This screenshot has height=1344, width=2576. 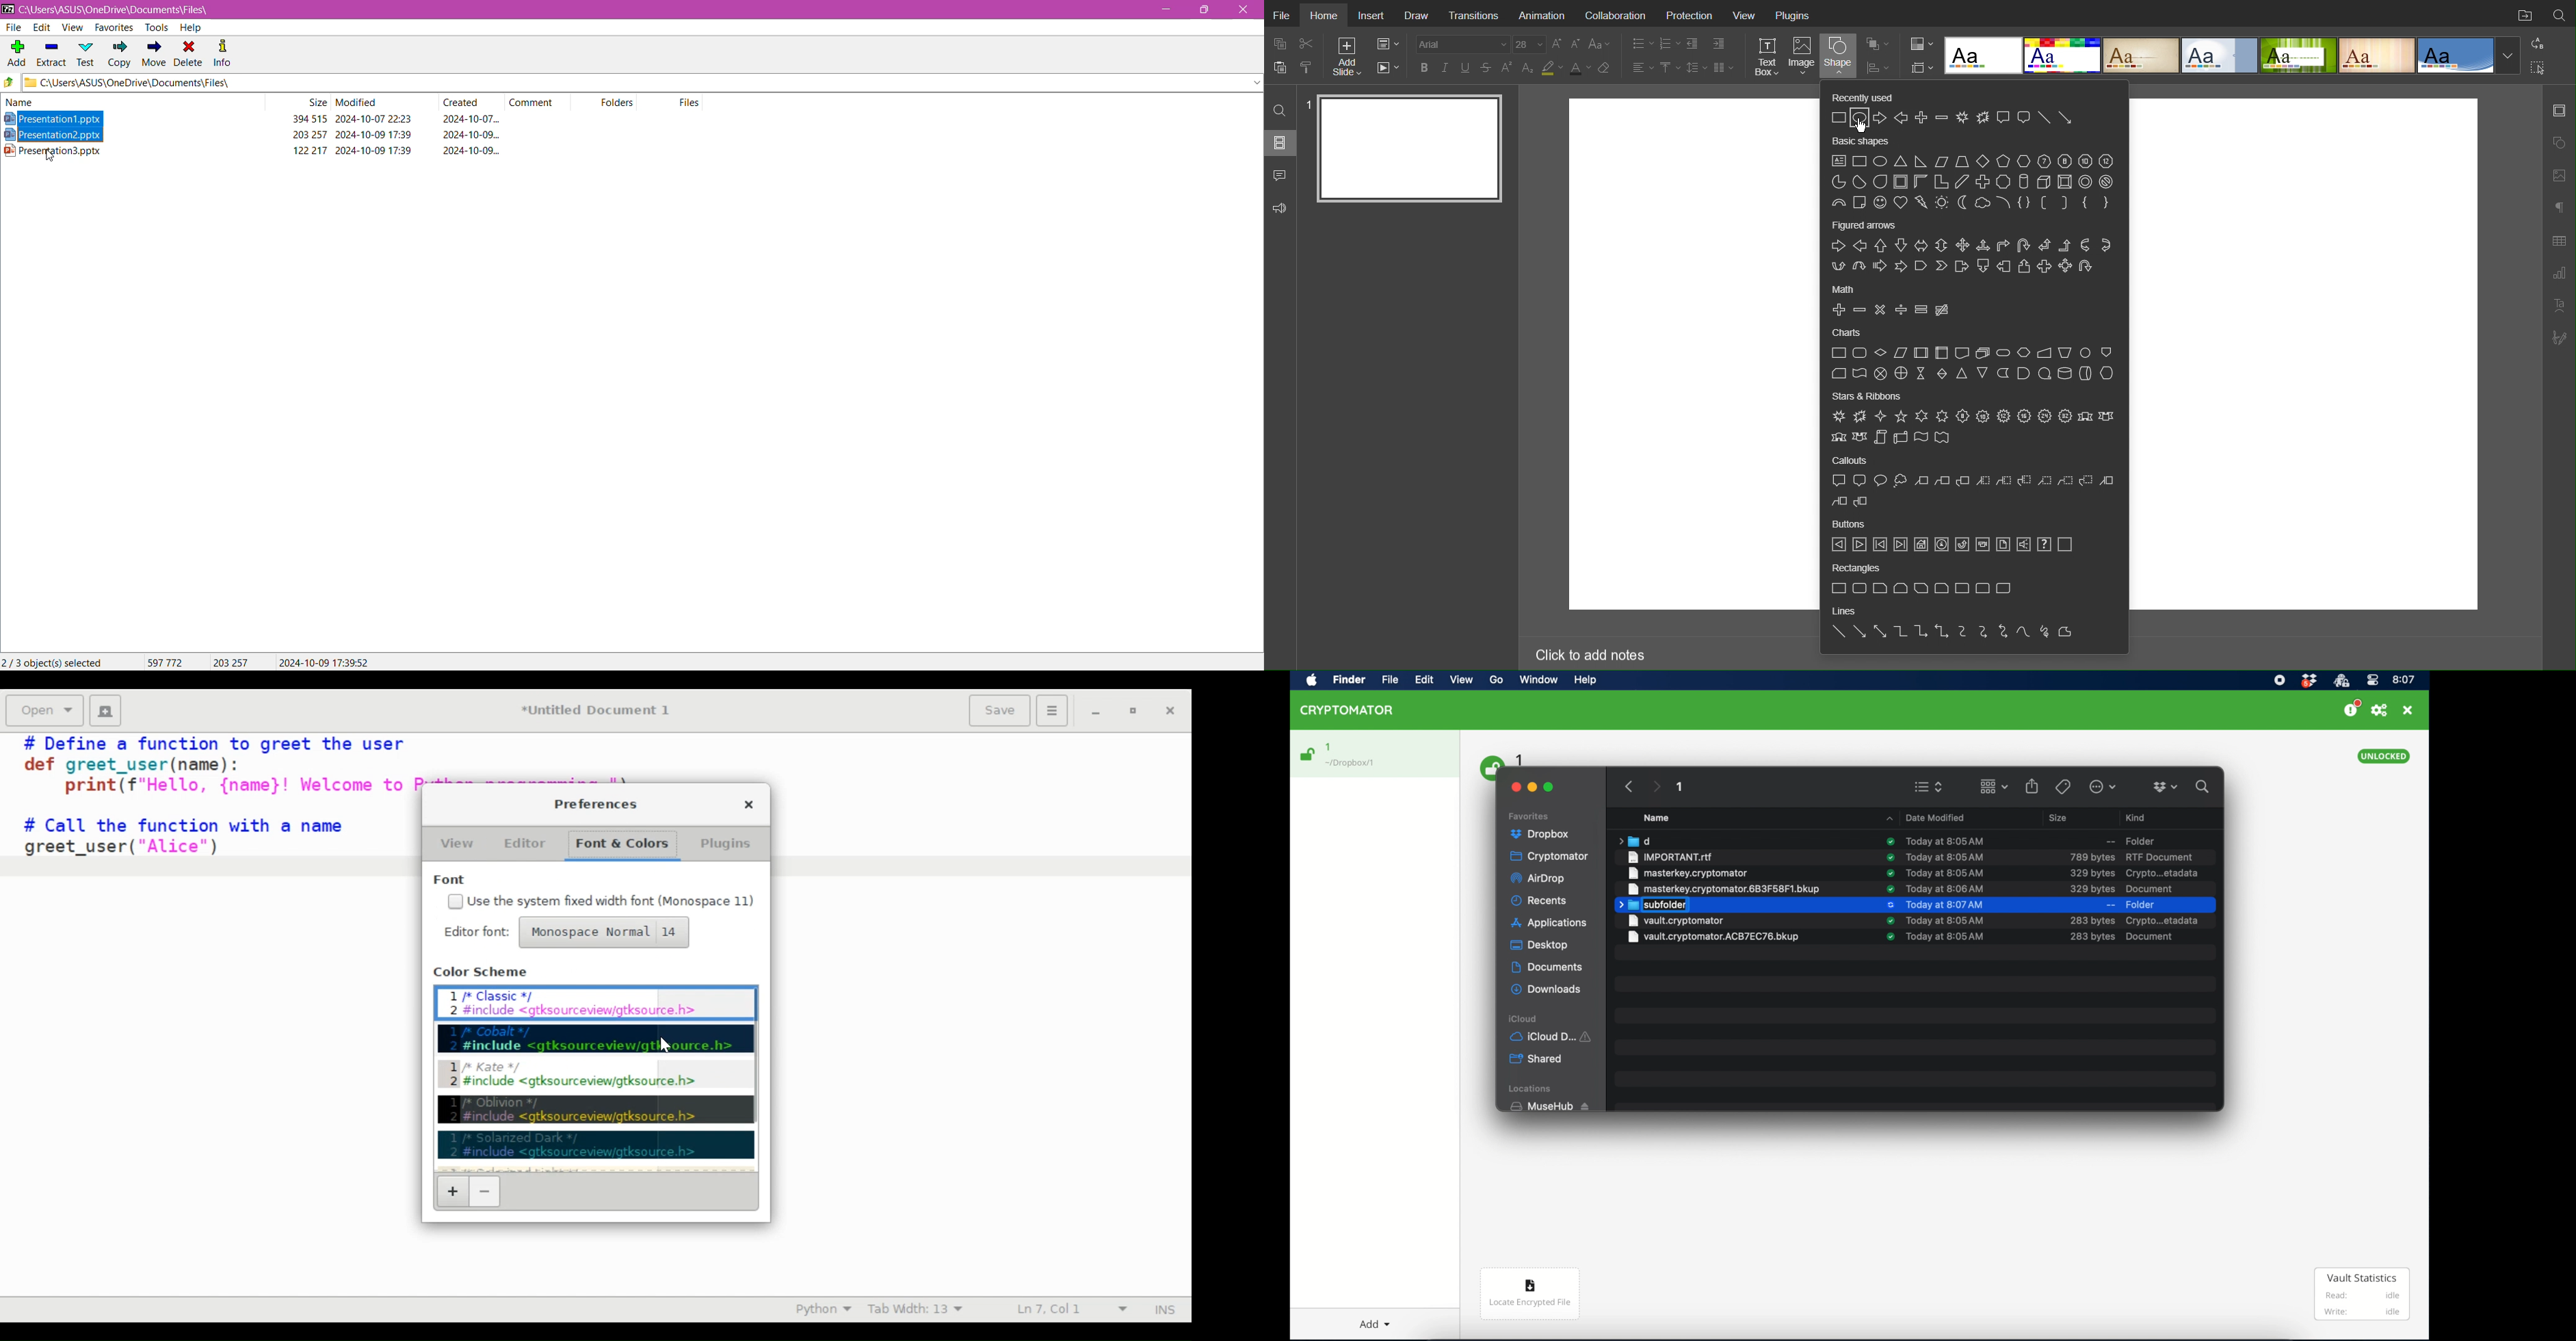 I want to click on Slides, so click(x=1281, y=142).